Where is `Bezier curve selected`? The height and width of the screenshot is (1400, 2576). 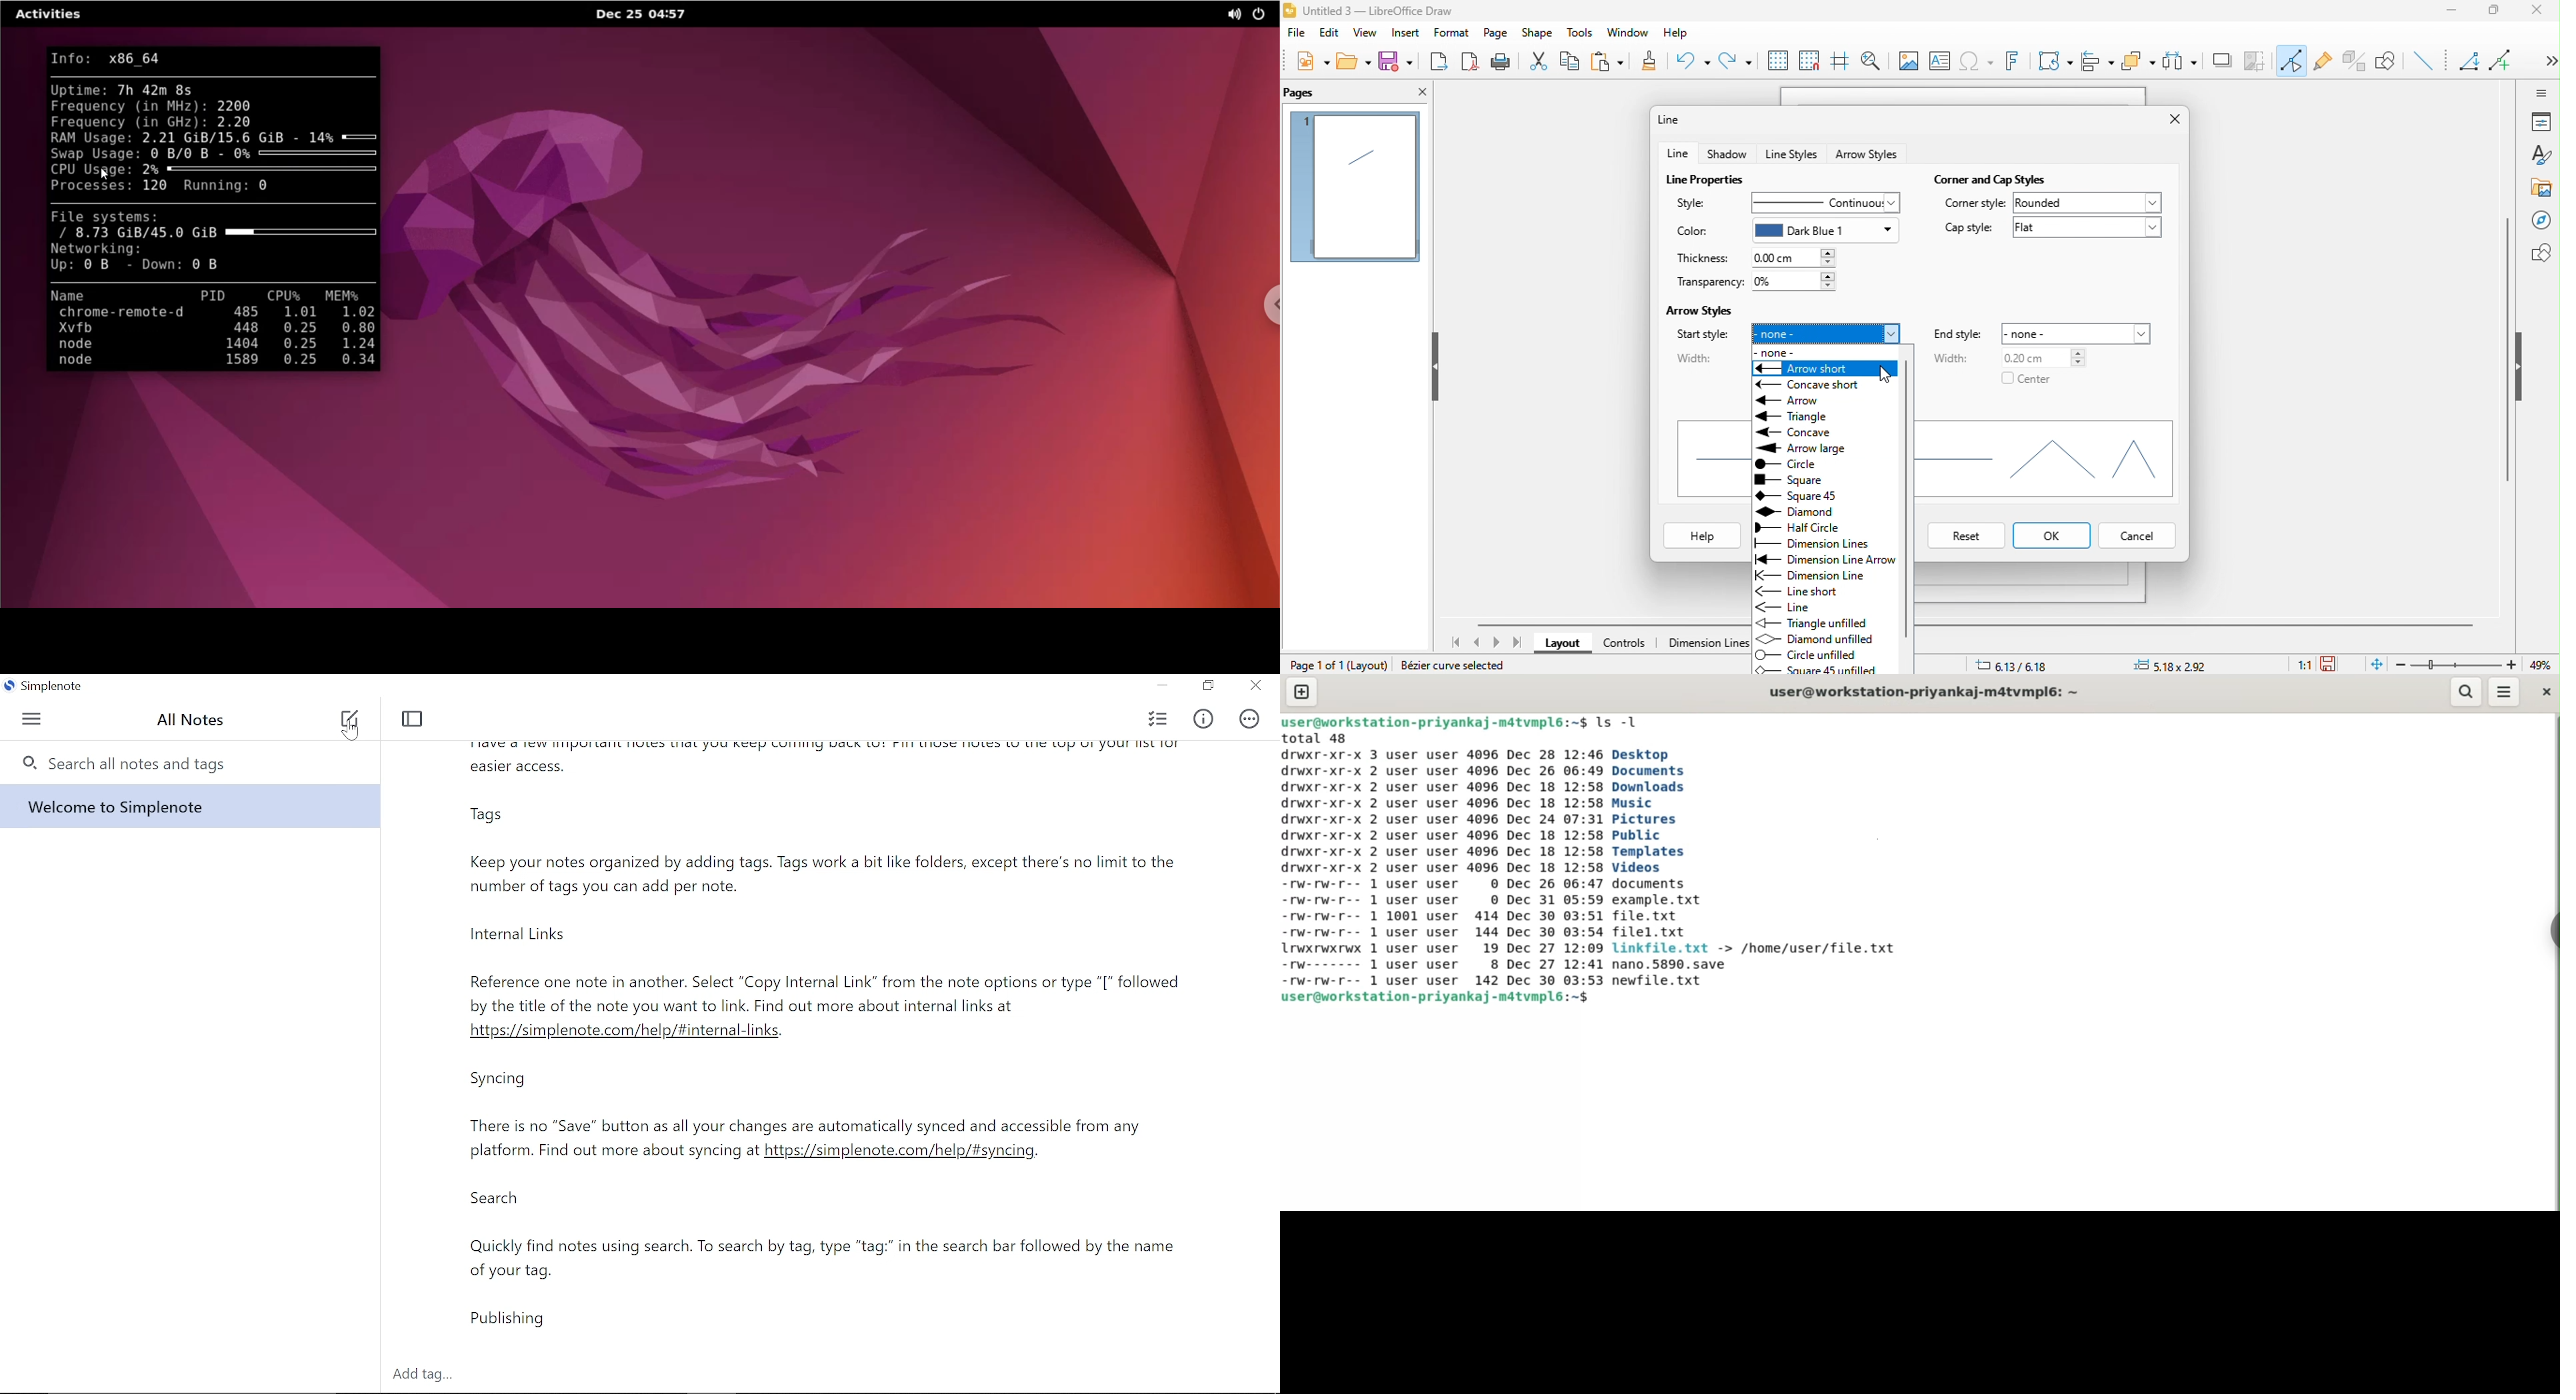
Bezier curve selected is located at coordinates (1459, 667).